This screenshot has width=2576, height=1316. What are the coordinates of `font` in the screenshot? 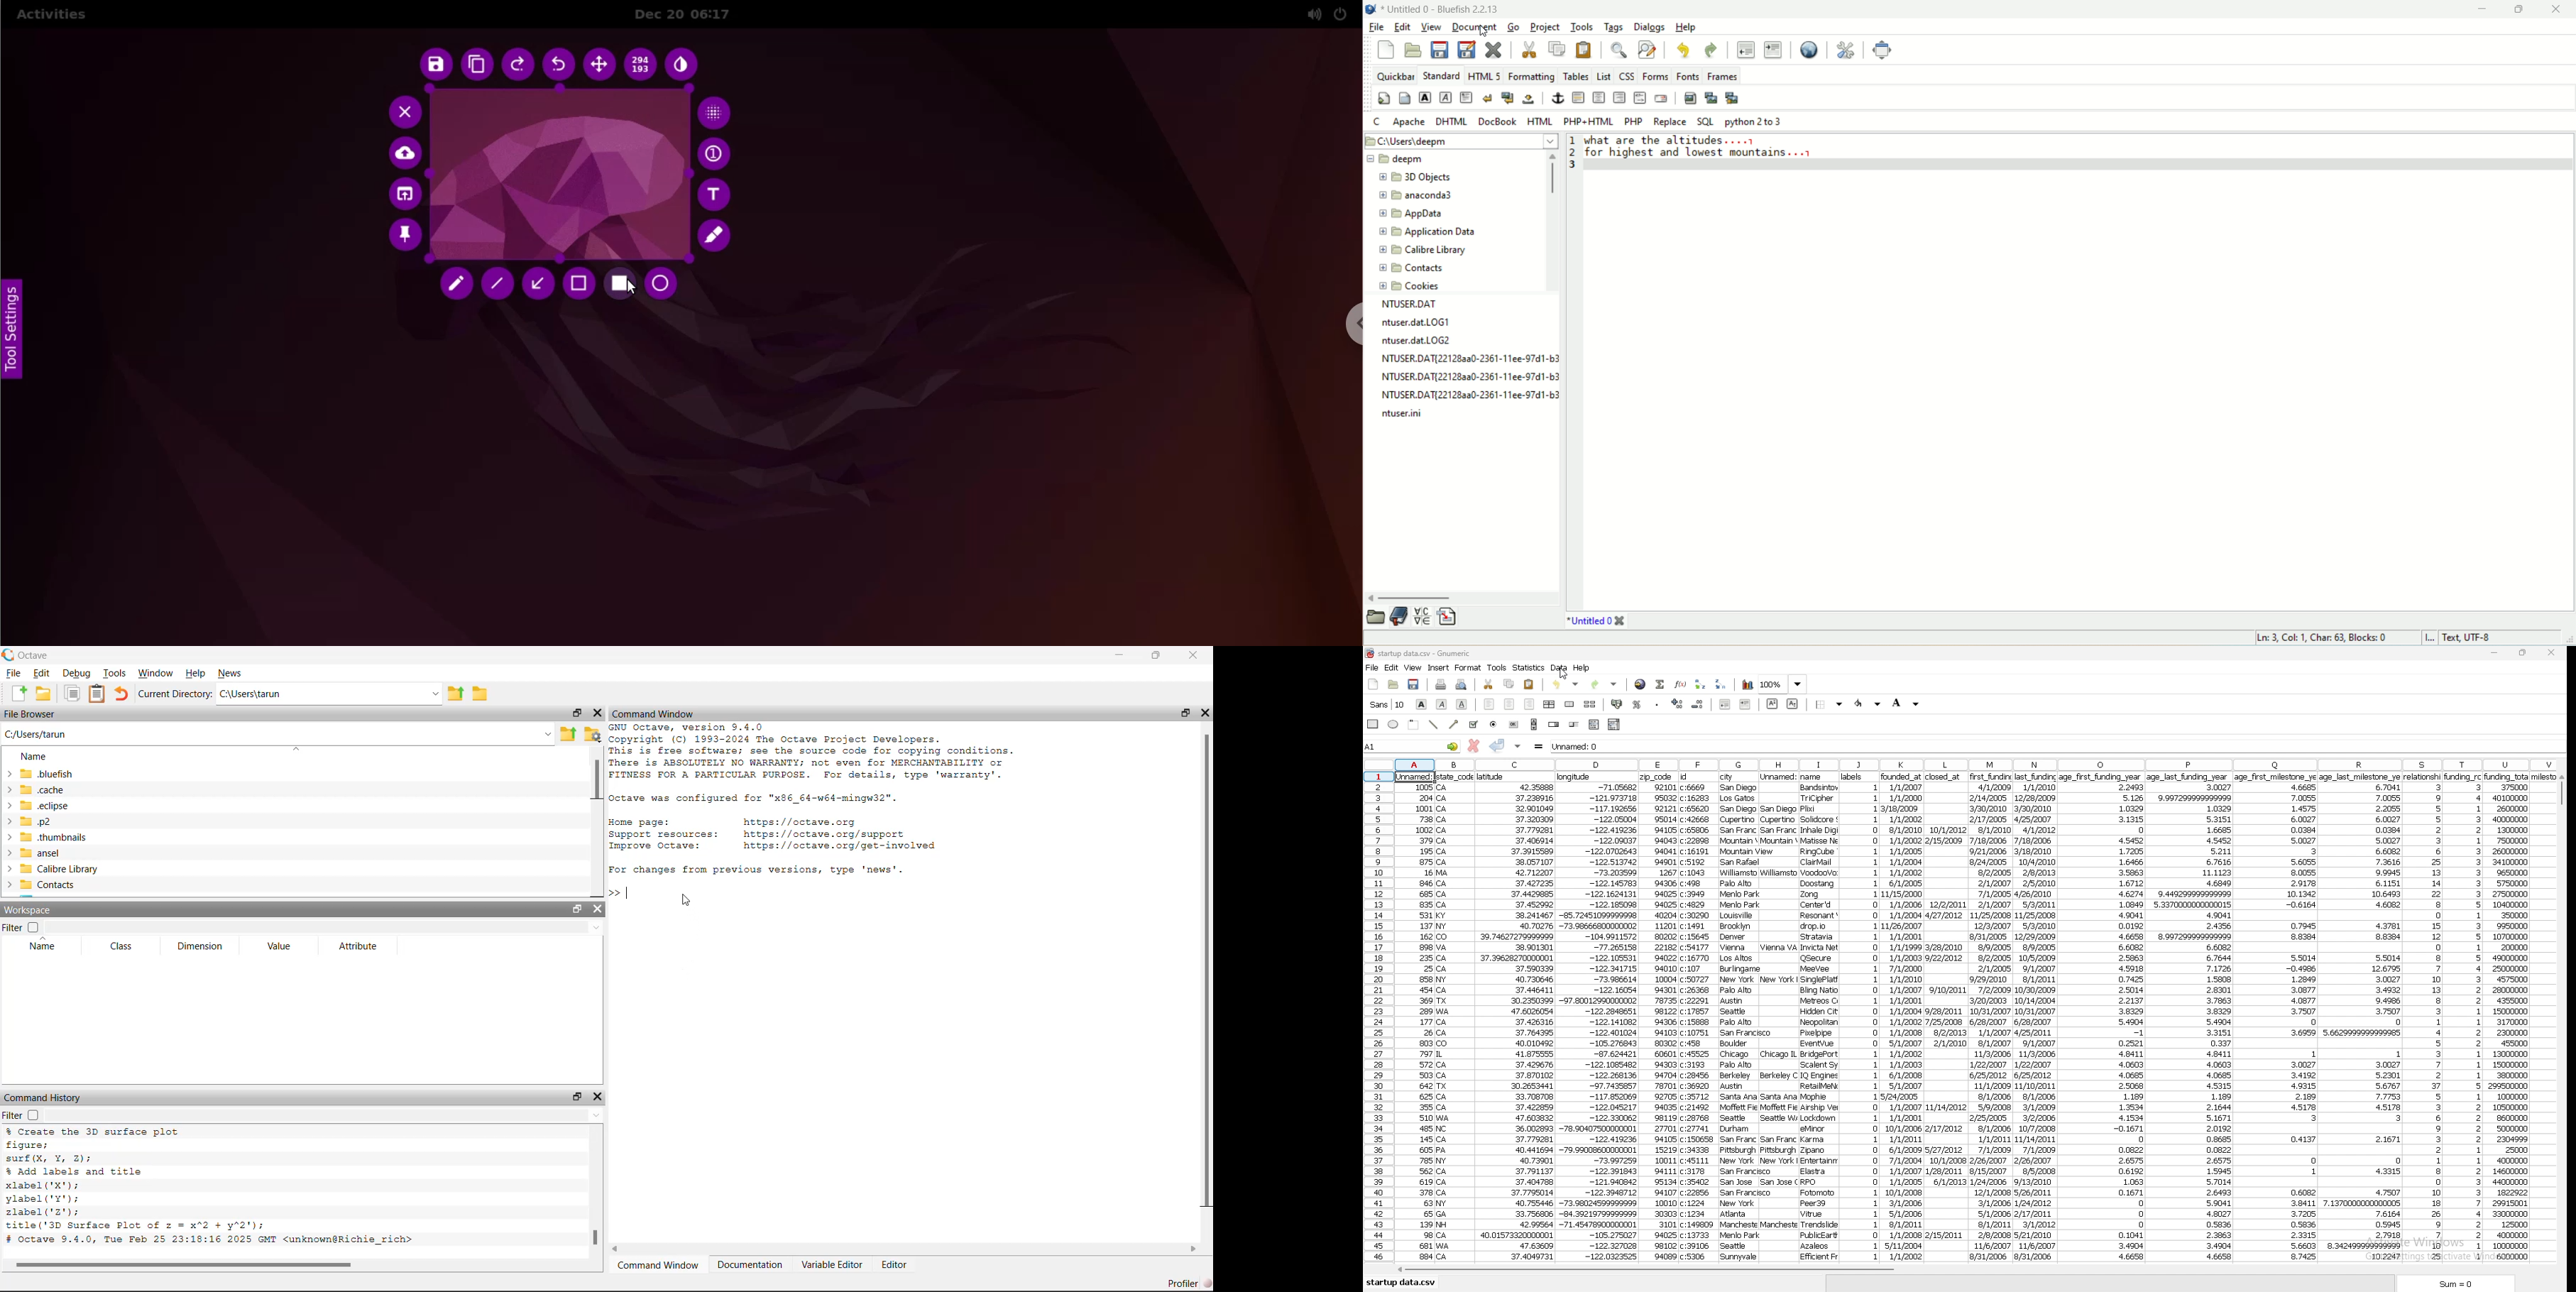 It's located at (1387, 704).